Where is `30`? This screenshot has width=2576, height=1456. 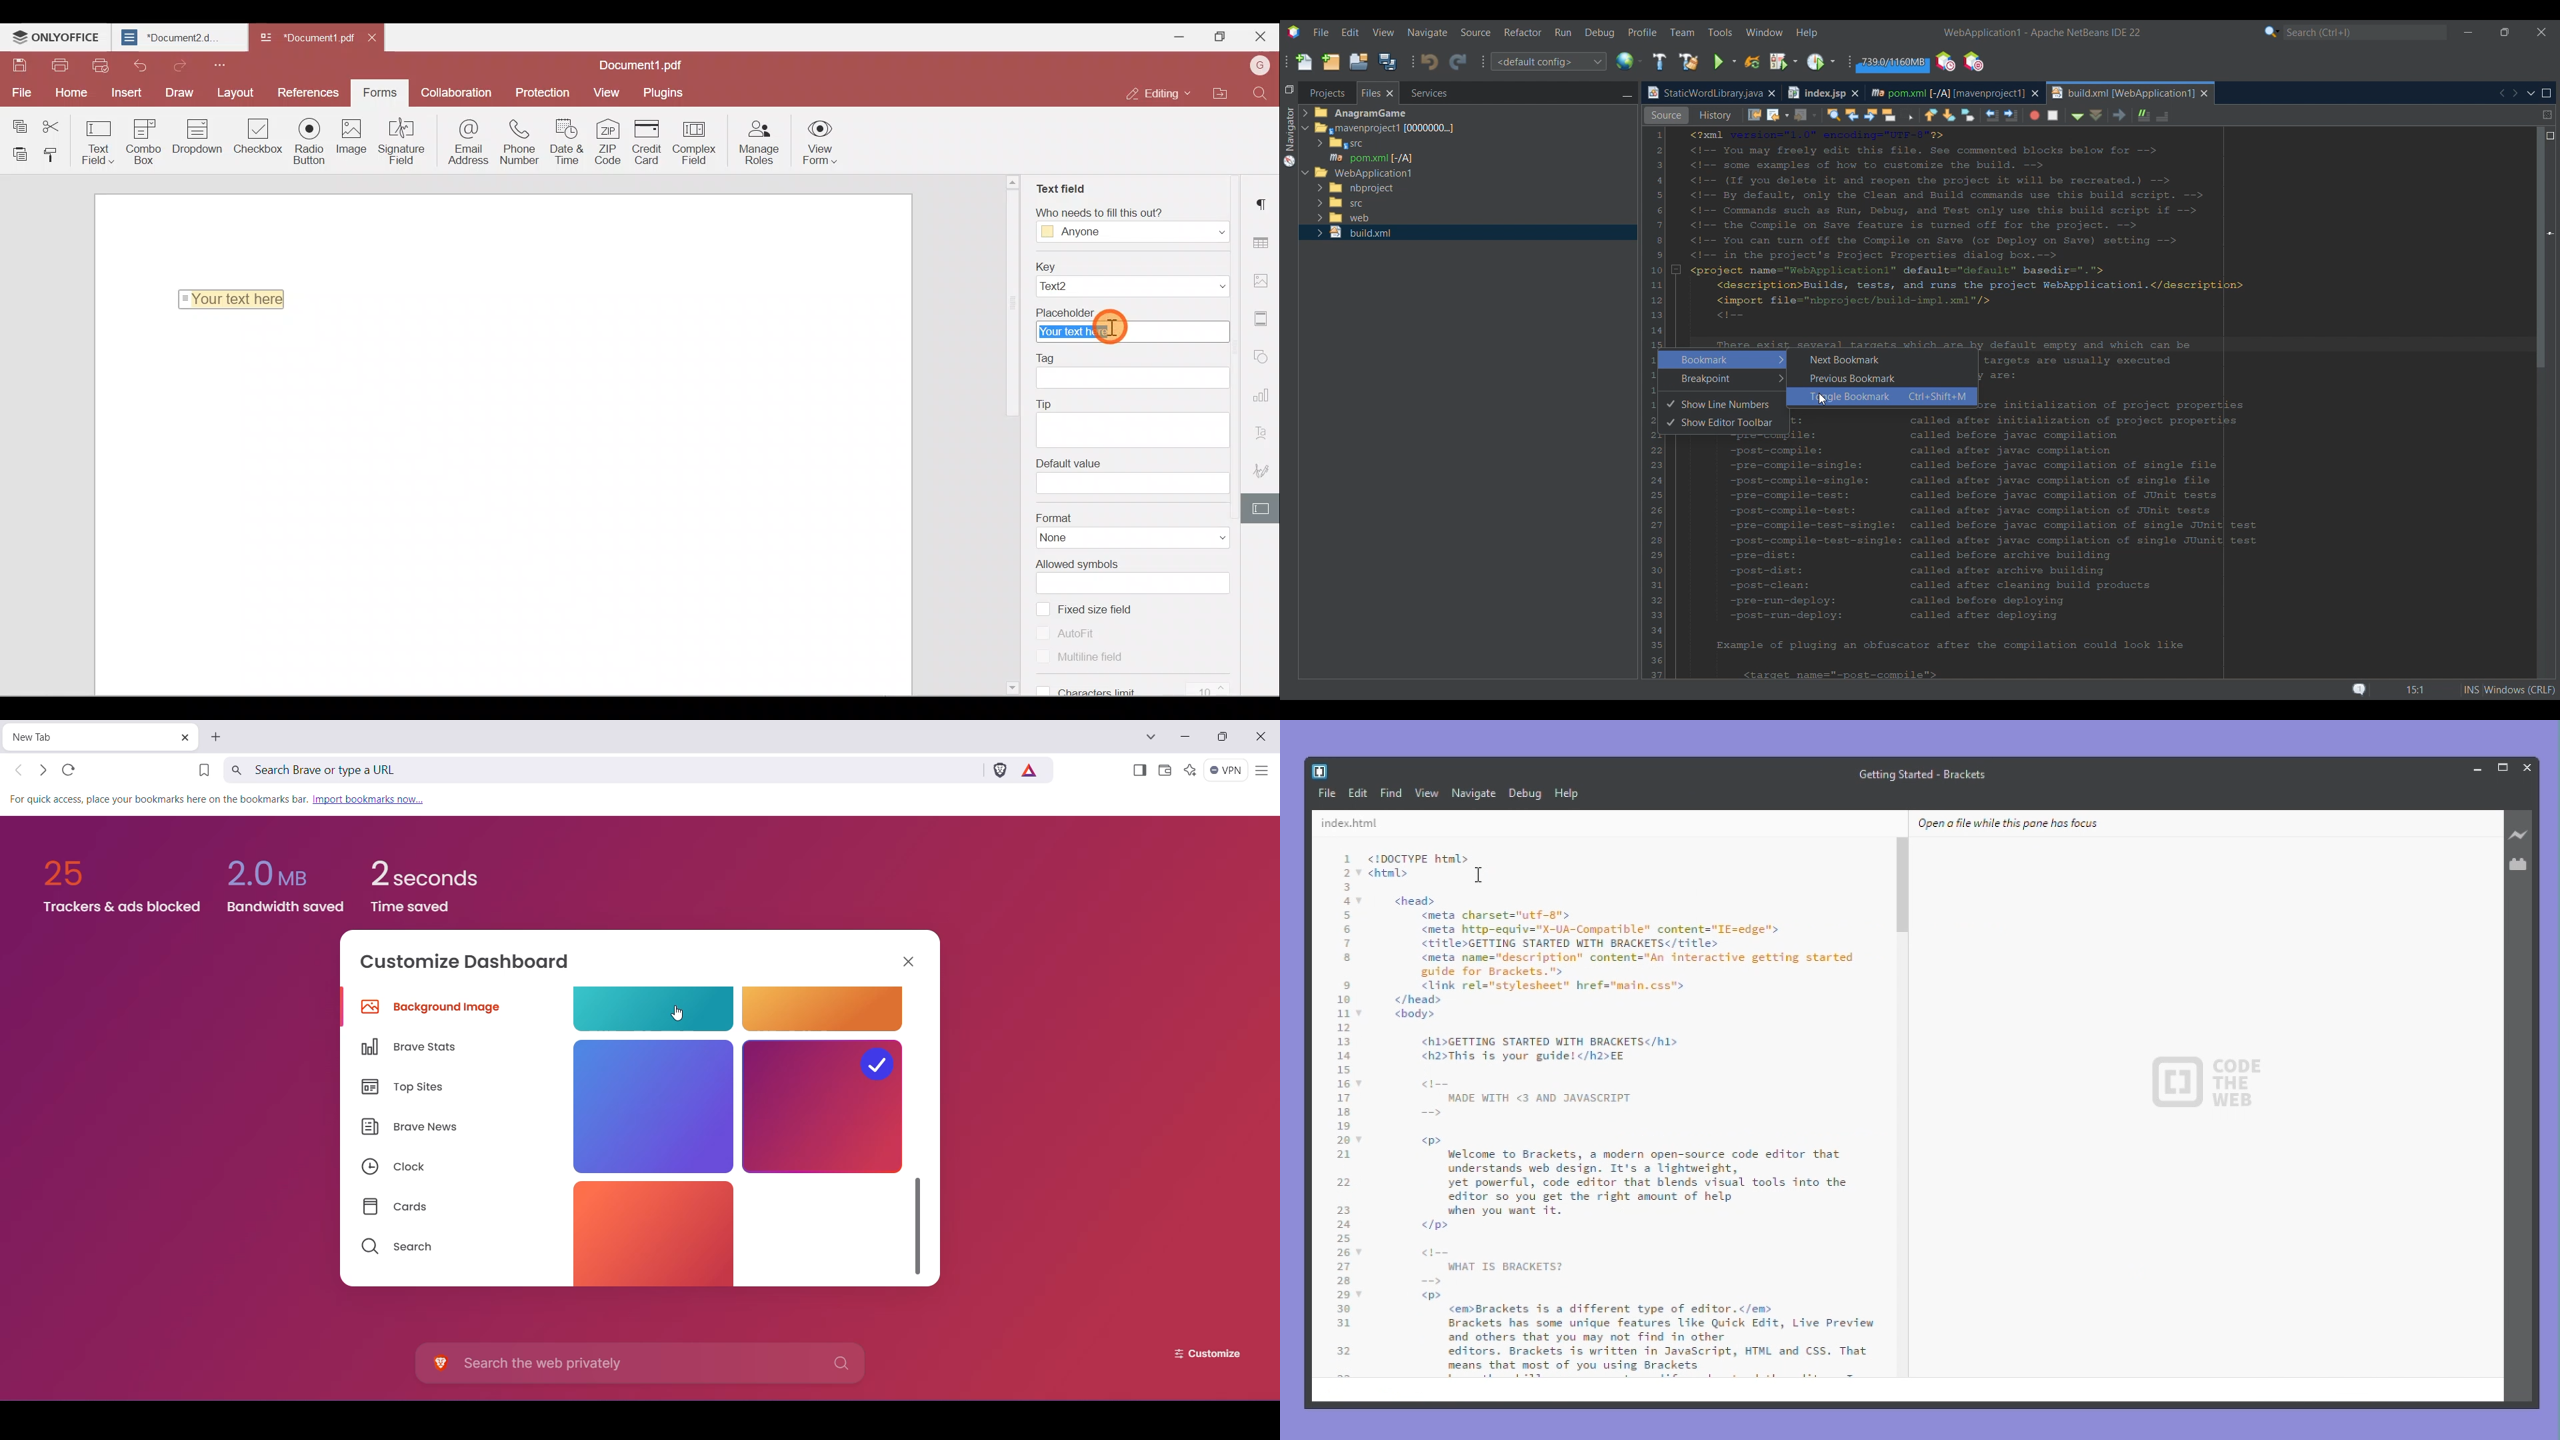
30 is located at coordinates (1343, 1308).